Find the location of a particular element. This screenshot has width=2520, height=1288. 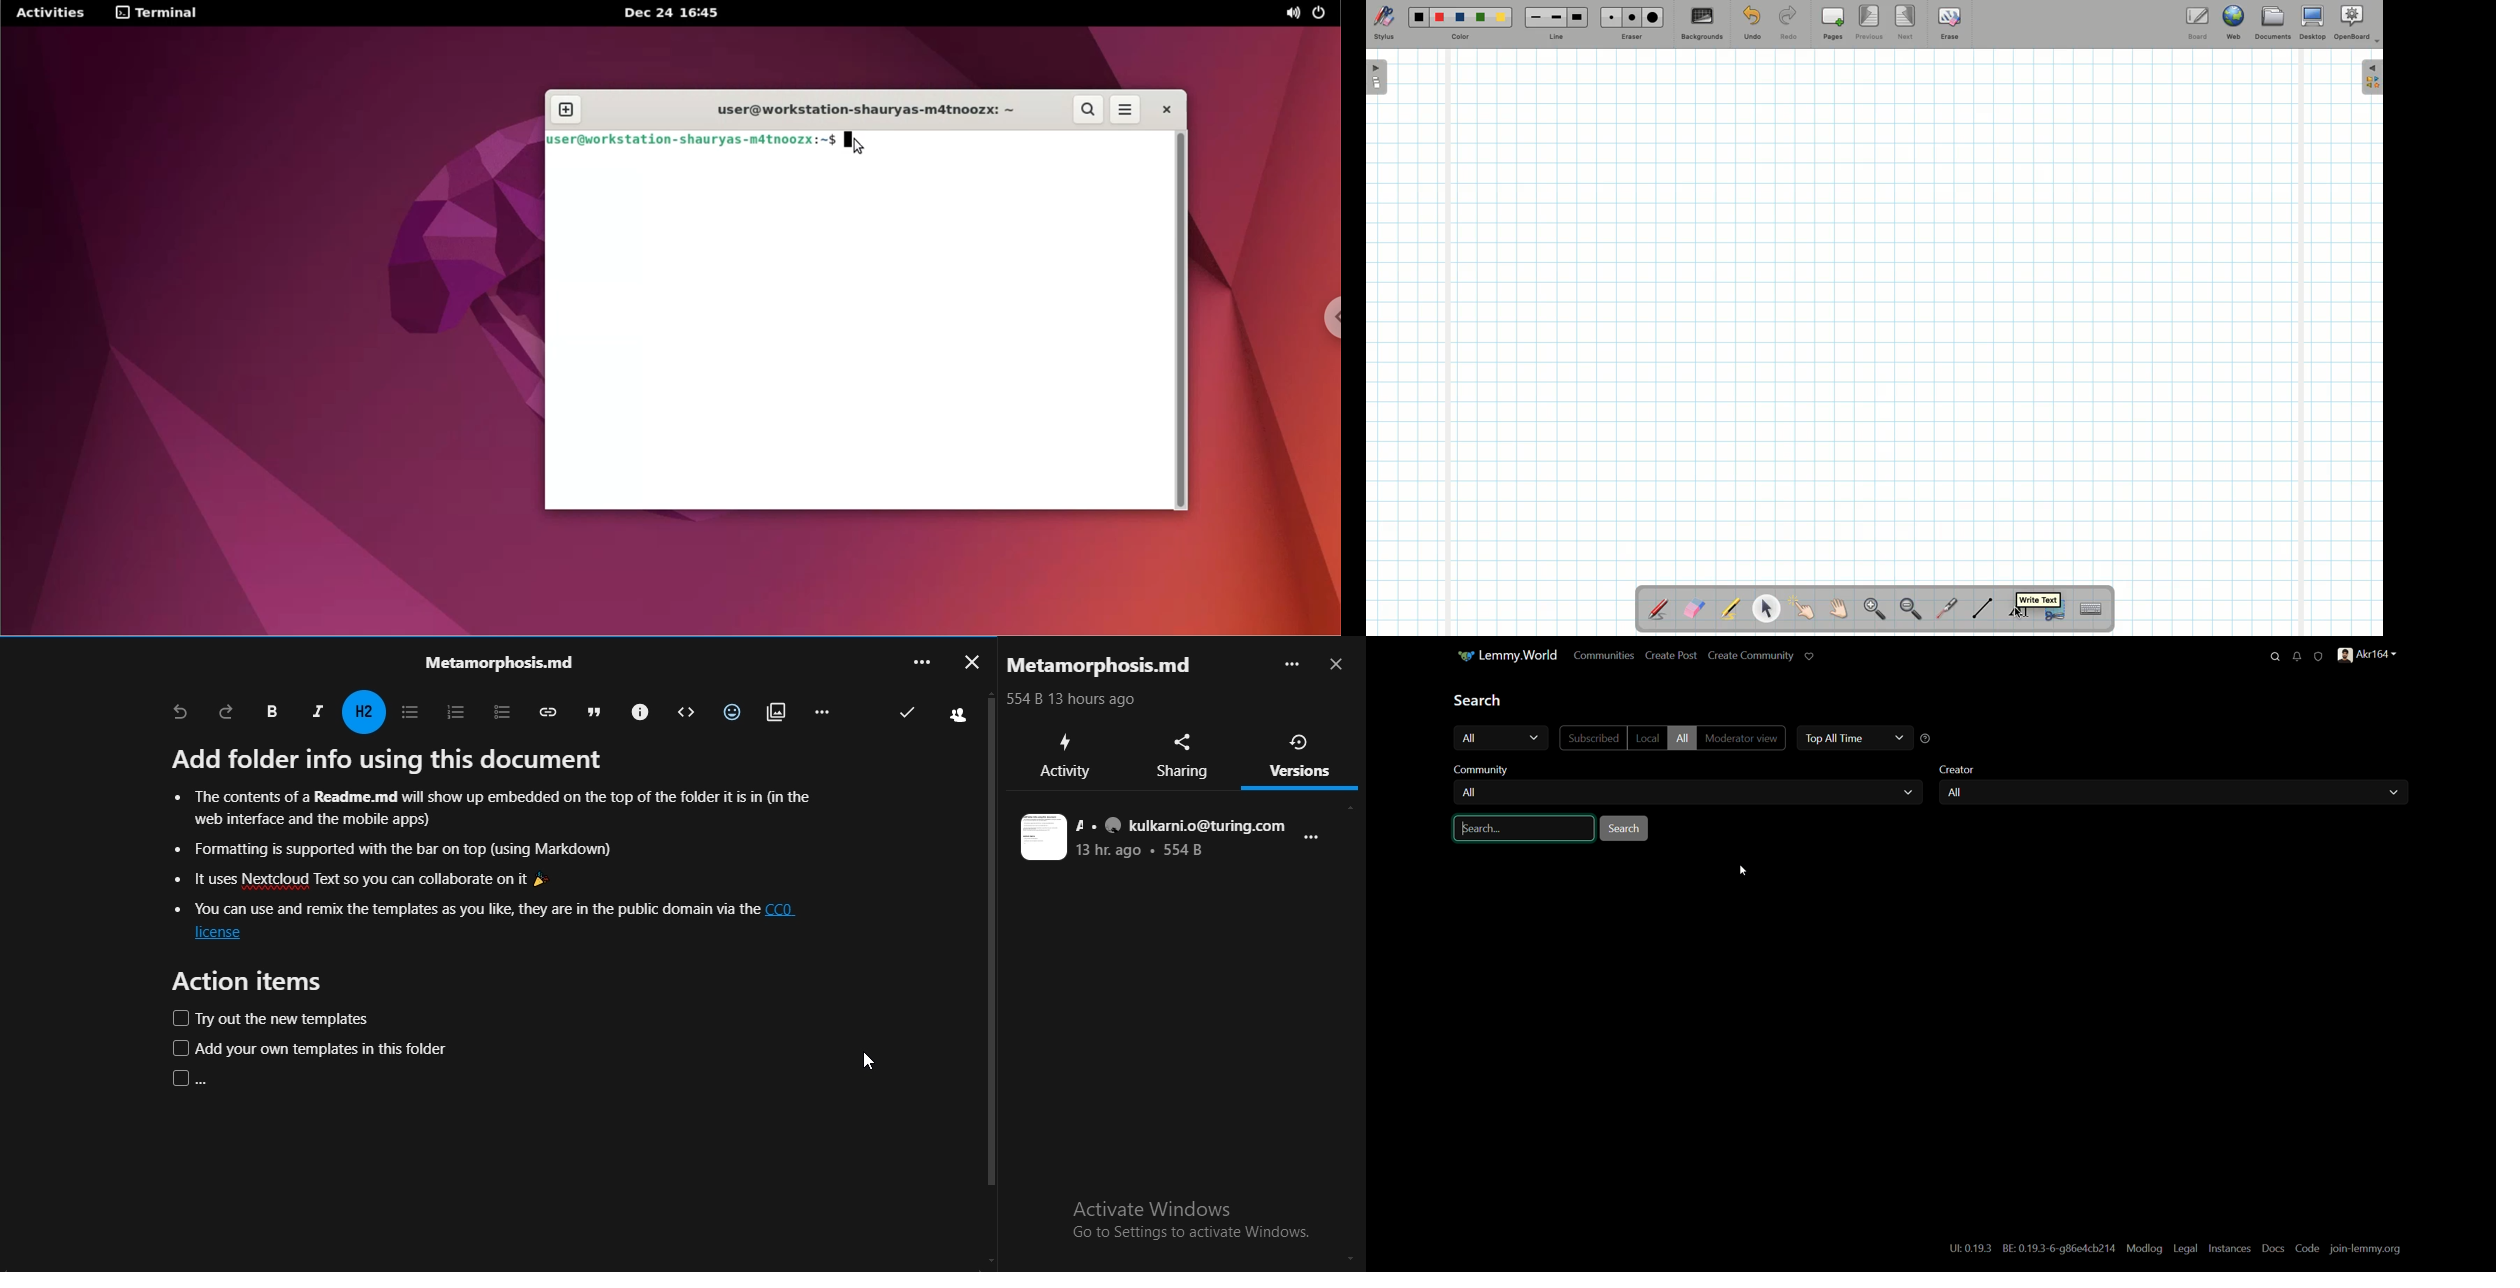

Correct is located at coordinates (907, 712).